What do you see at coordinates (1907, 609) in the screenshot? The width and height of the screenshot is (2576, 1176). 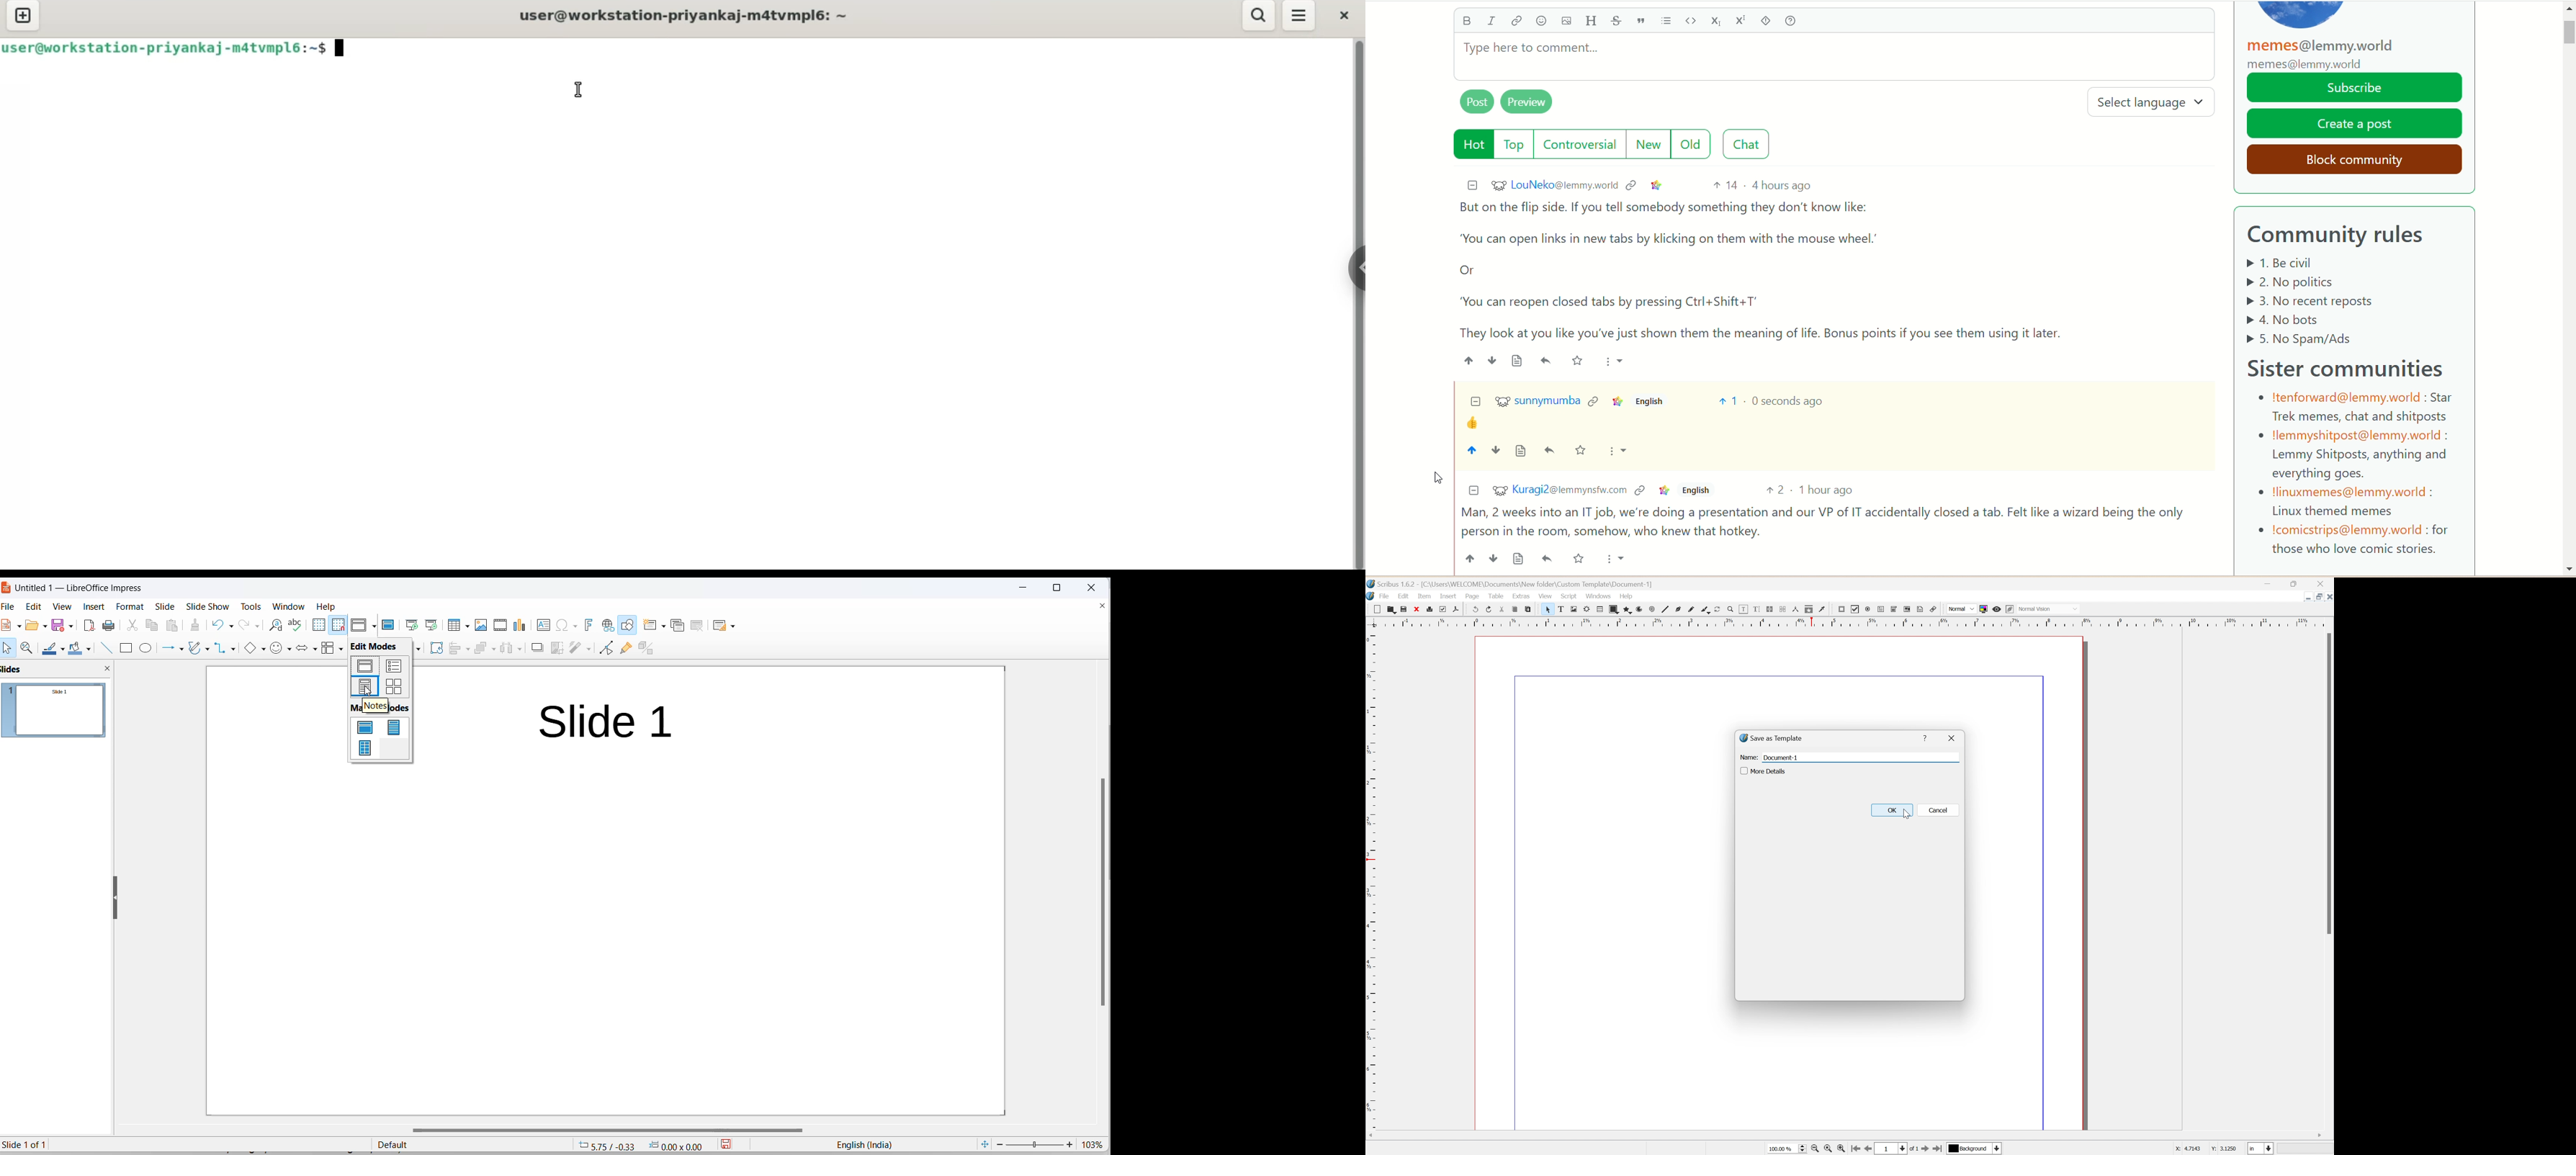 I see `PDF list box` at bounding box center [1907, 609].